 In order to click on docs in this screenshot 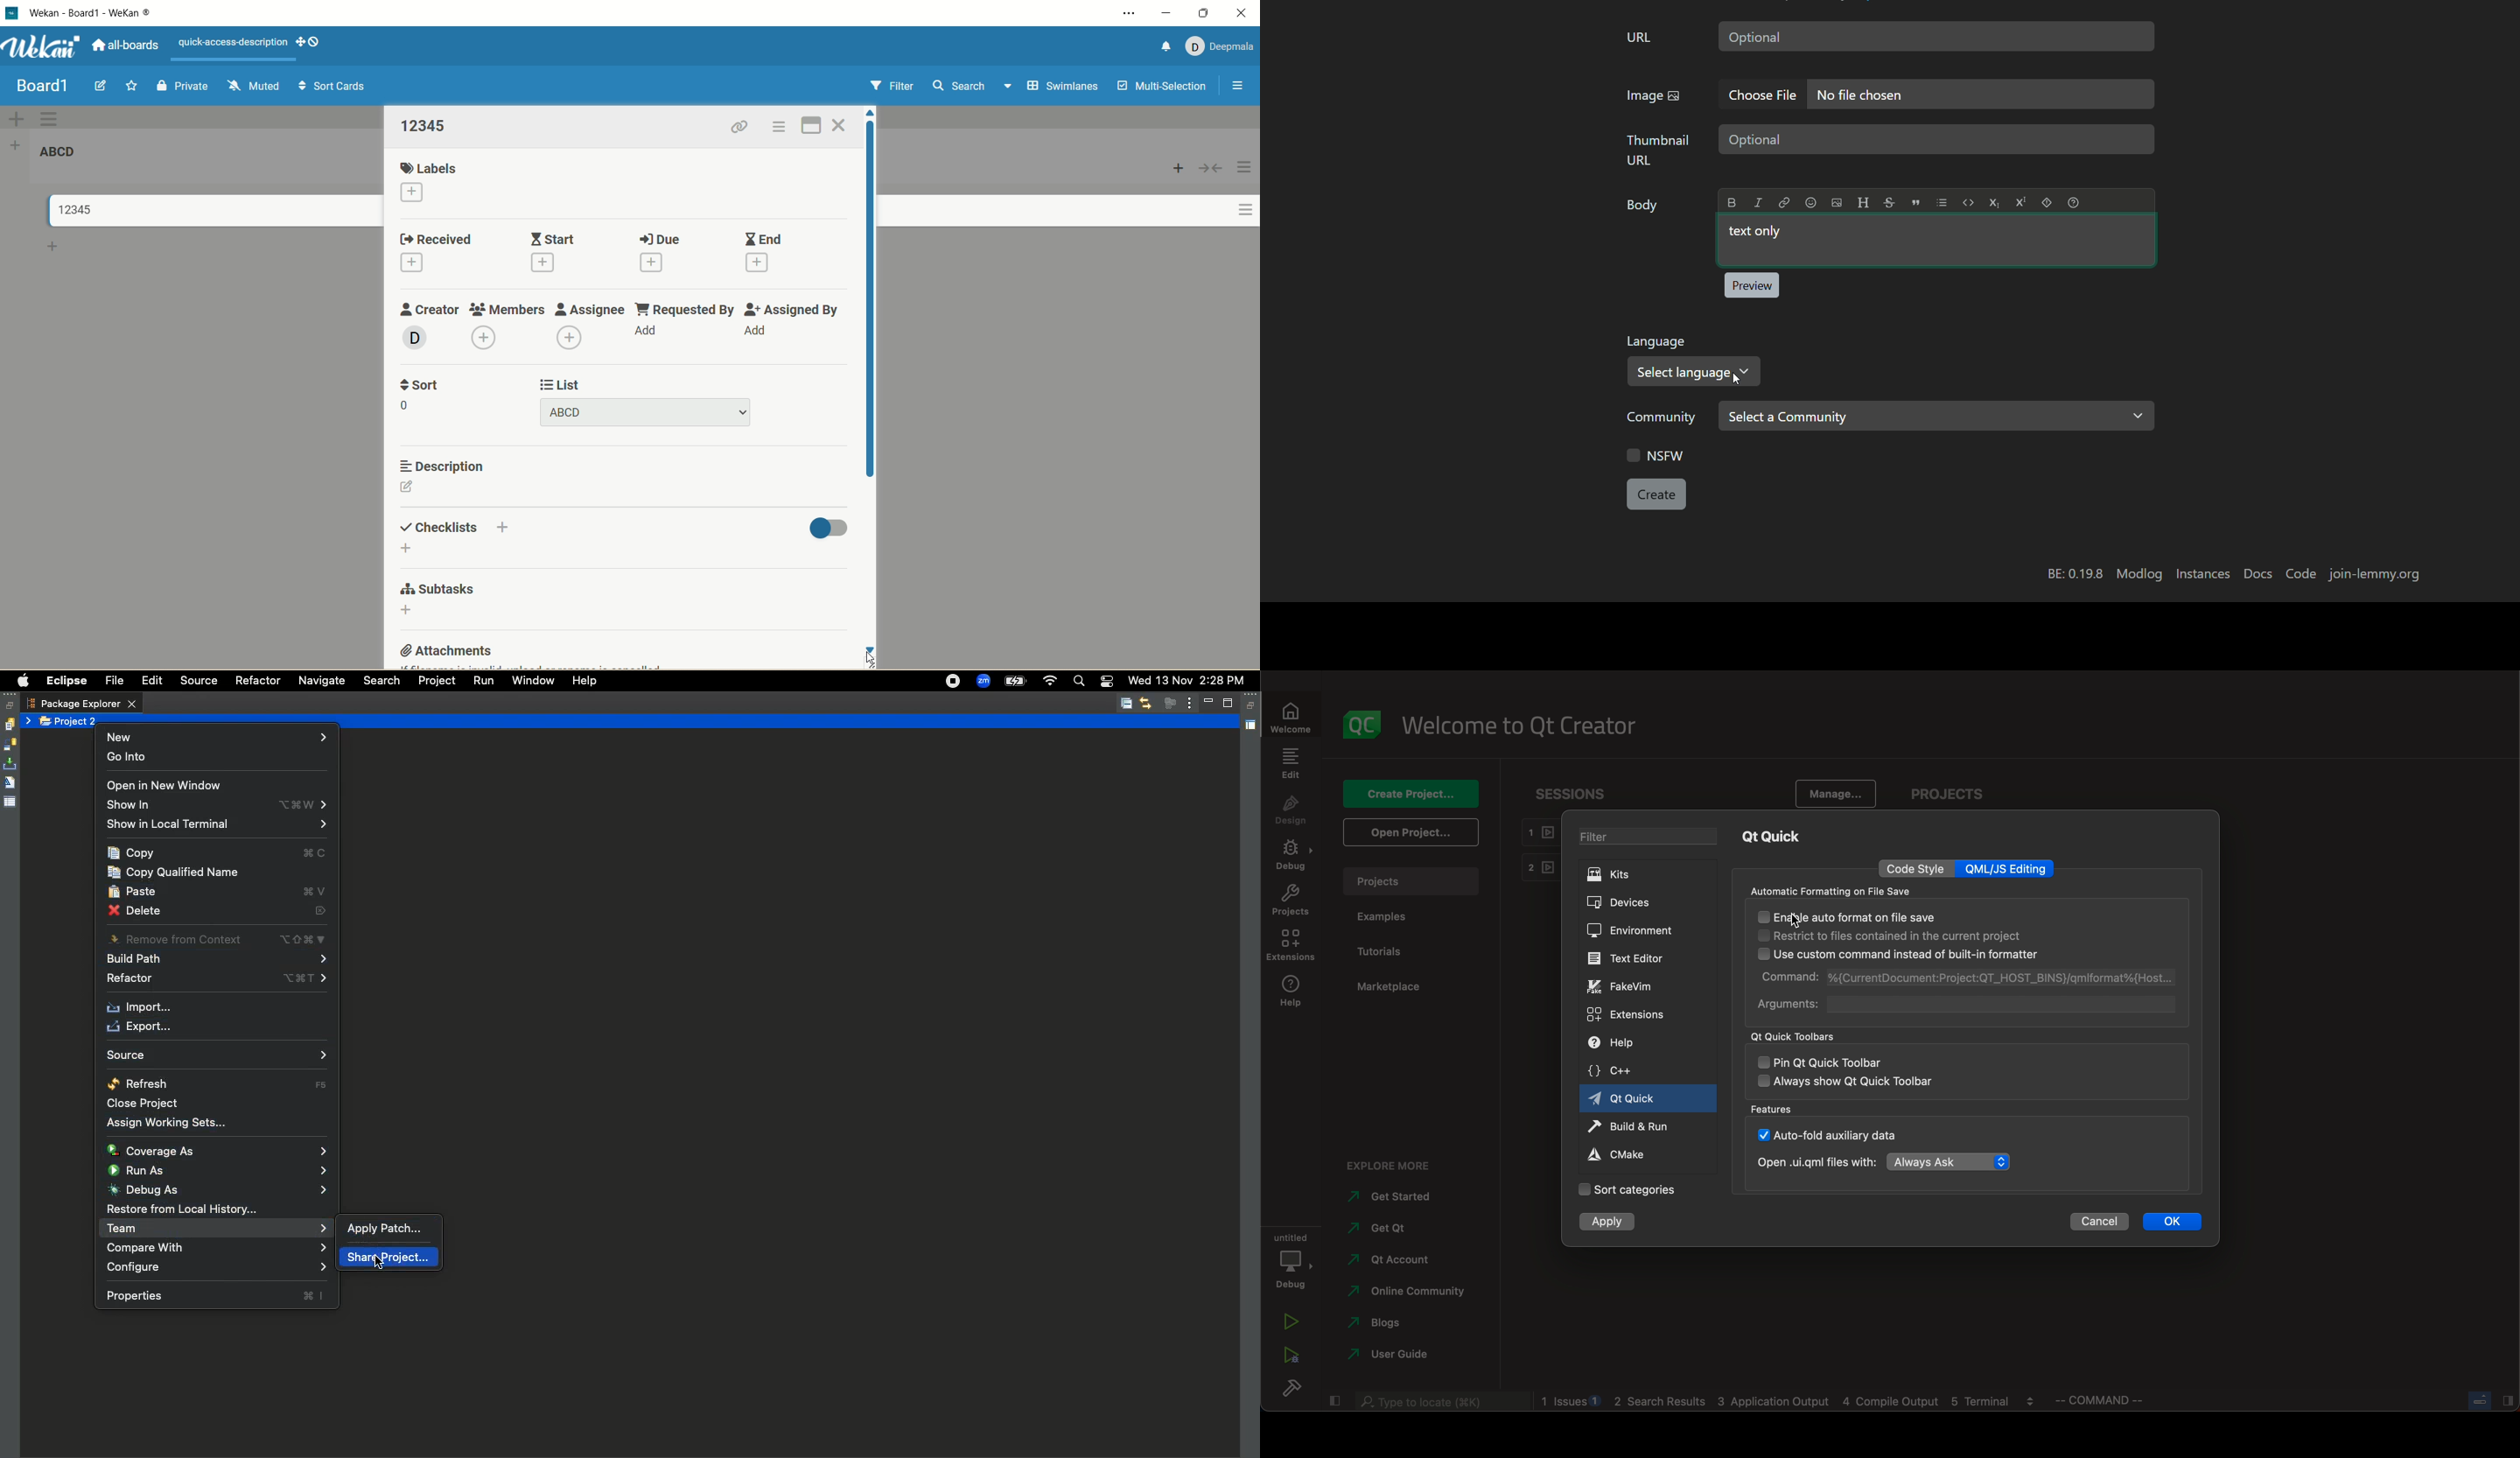, I will do `click(2258, 575)`.